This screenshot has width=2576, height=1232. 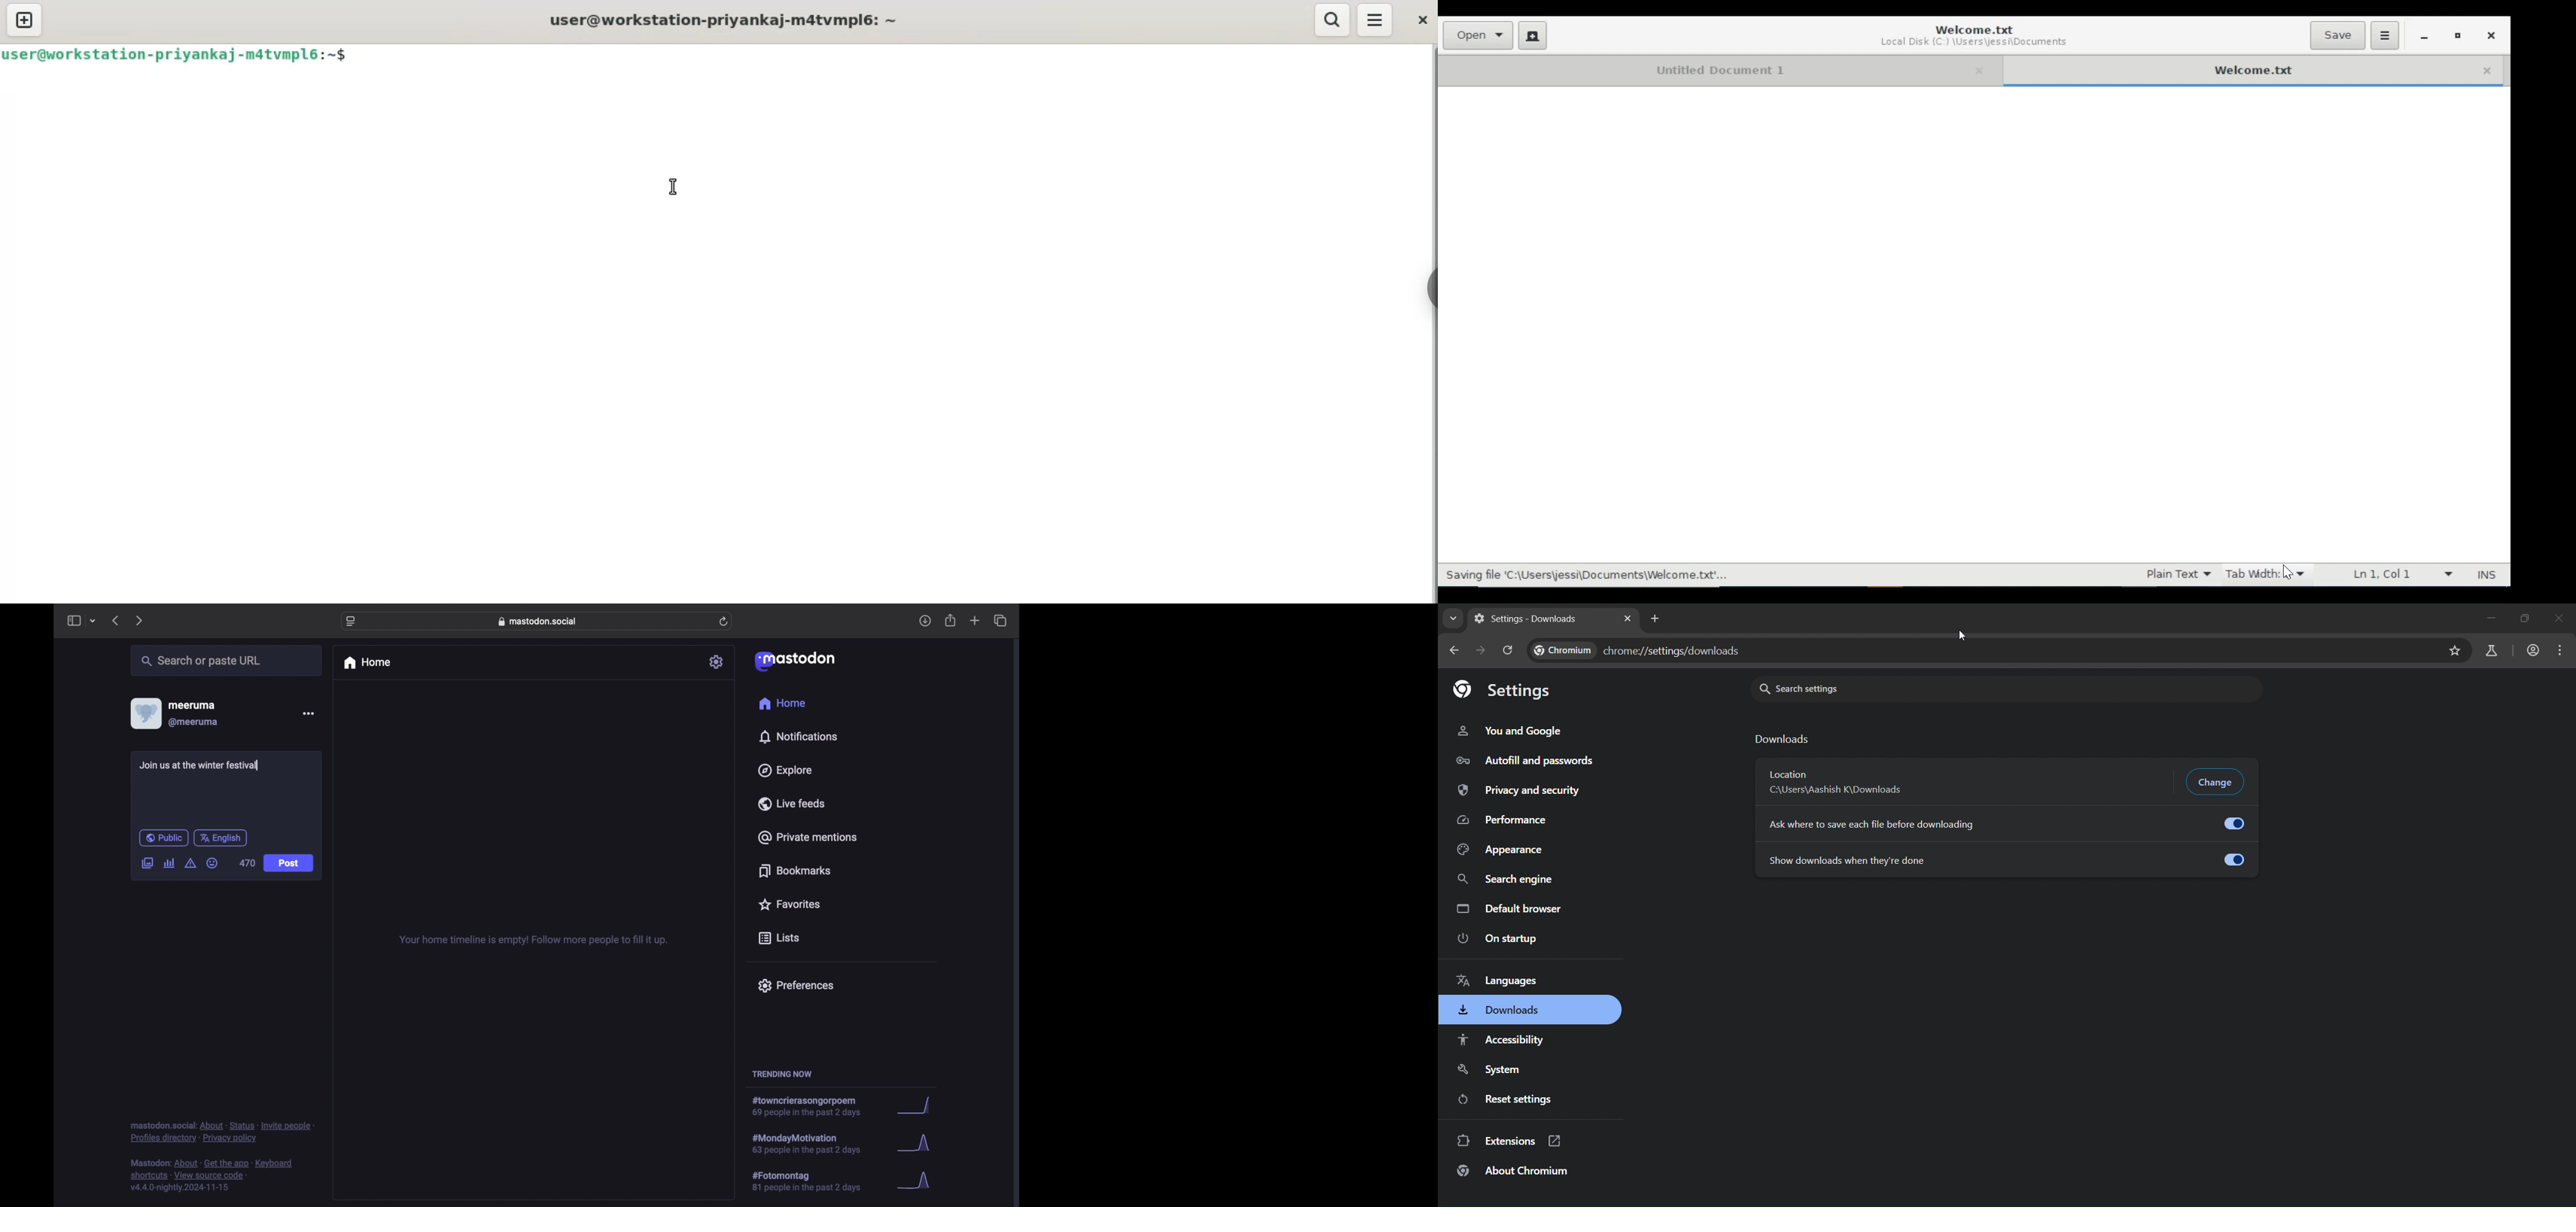 What do you see at coordinates (794, 660) in the screenshot?
I see `mastodon` at bounding box center [794, 660].